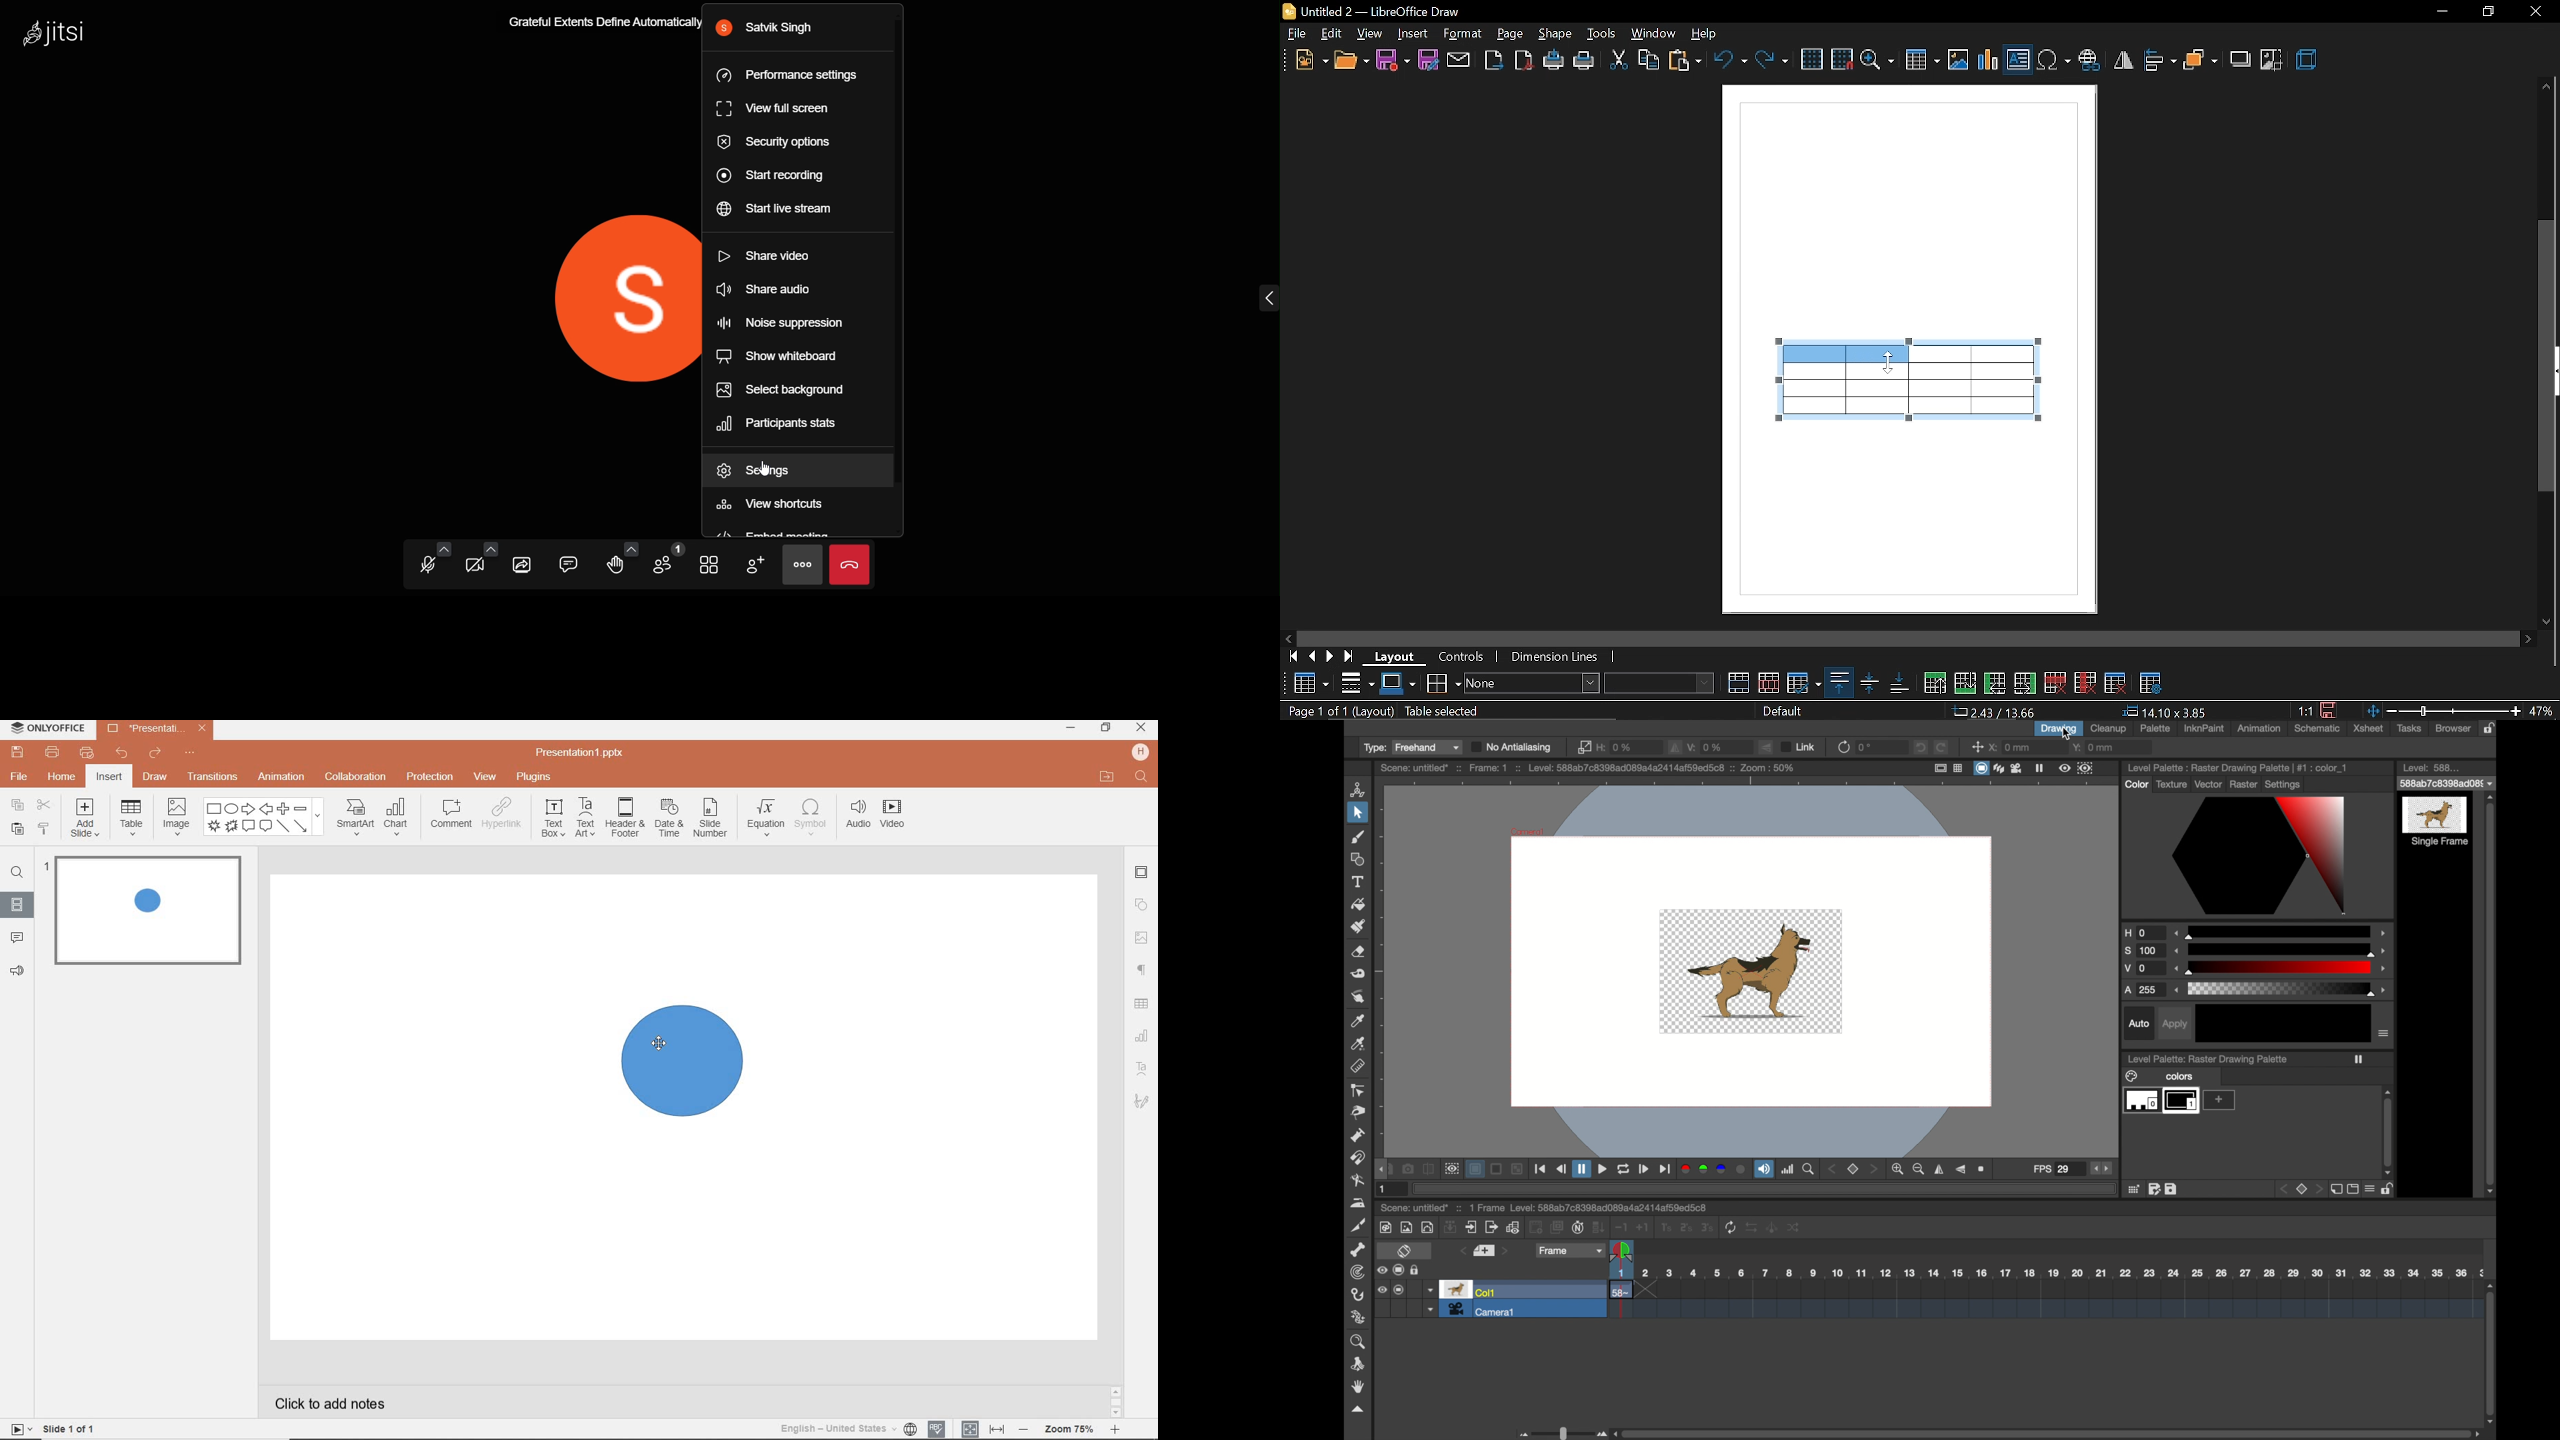  What do you see at coordinates (1623, 1291) in the screenshot?
I see `58` at bounding box center [1623, 1291].